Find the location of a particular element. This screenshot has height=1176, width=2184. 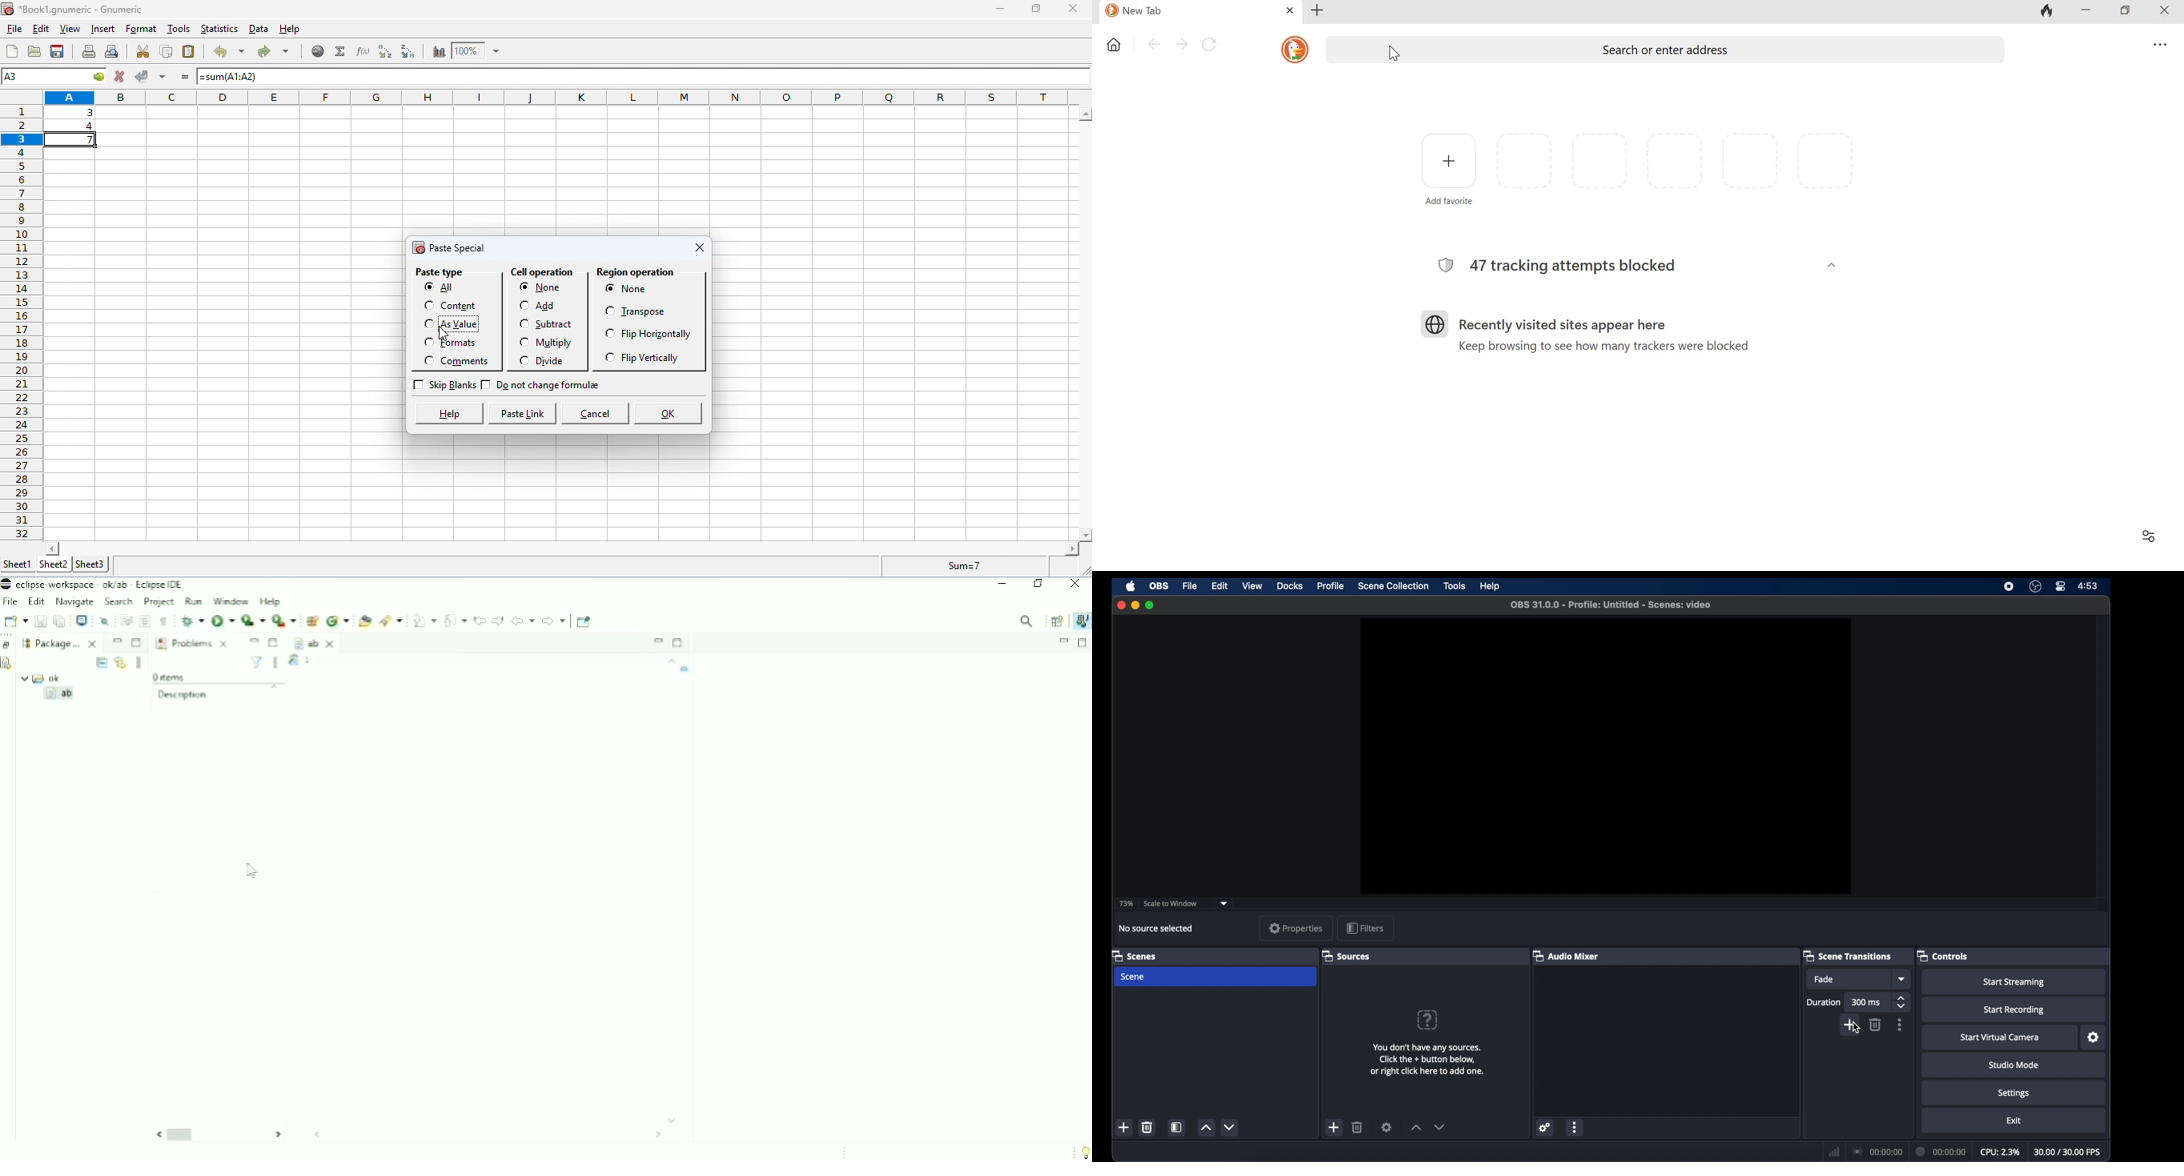

sheet 1 is located at coordinates (16, 563).